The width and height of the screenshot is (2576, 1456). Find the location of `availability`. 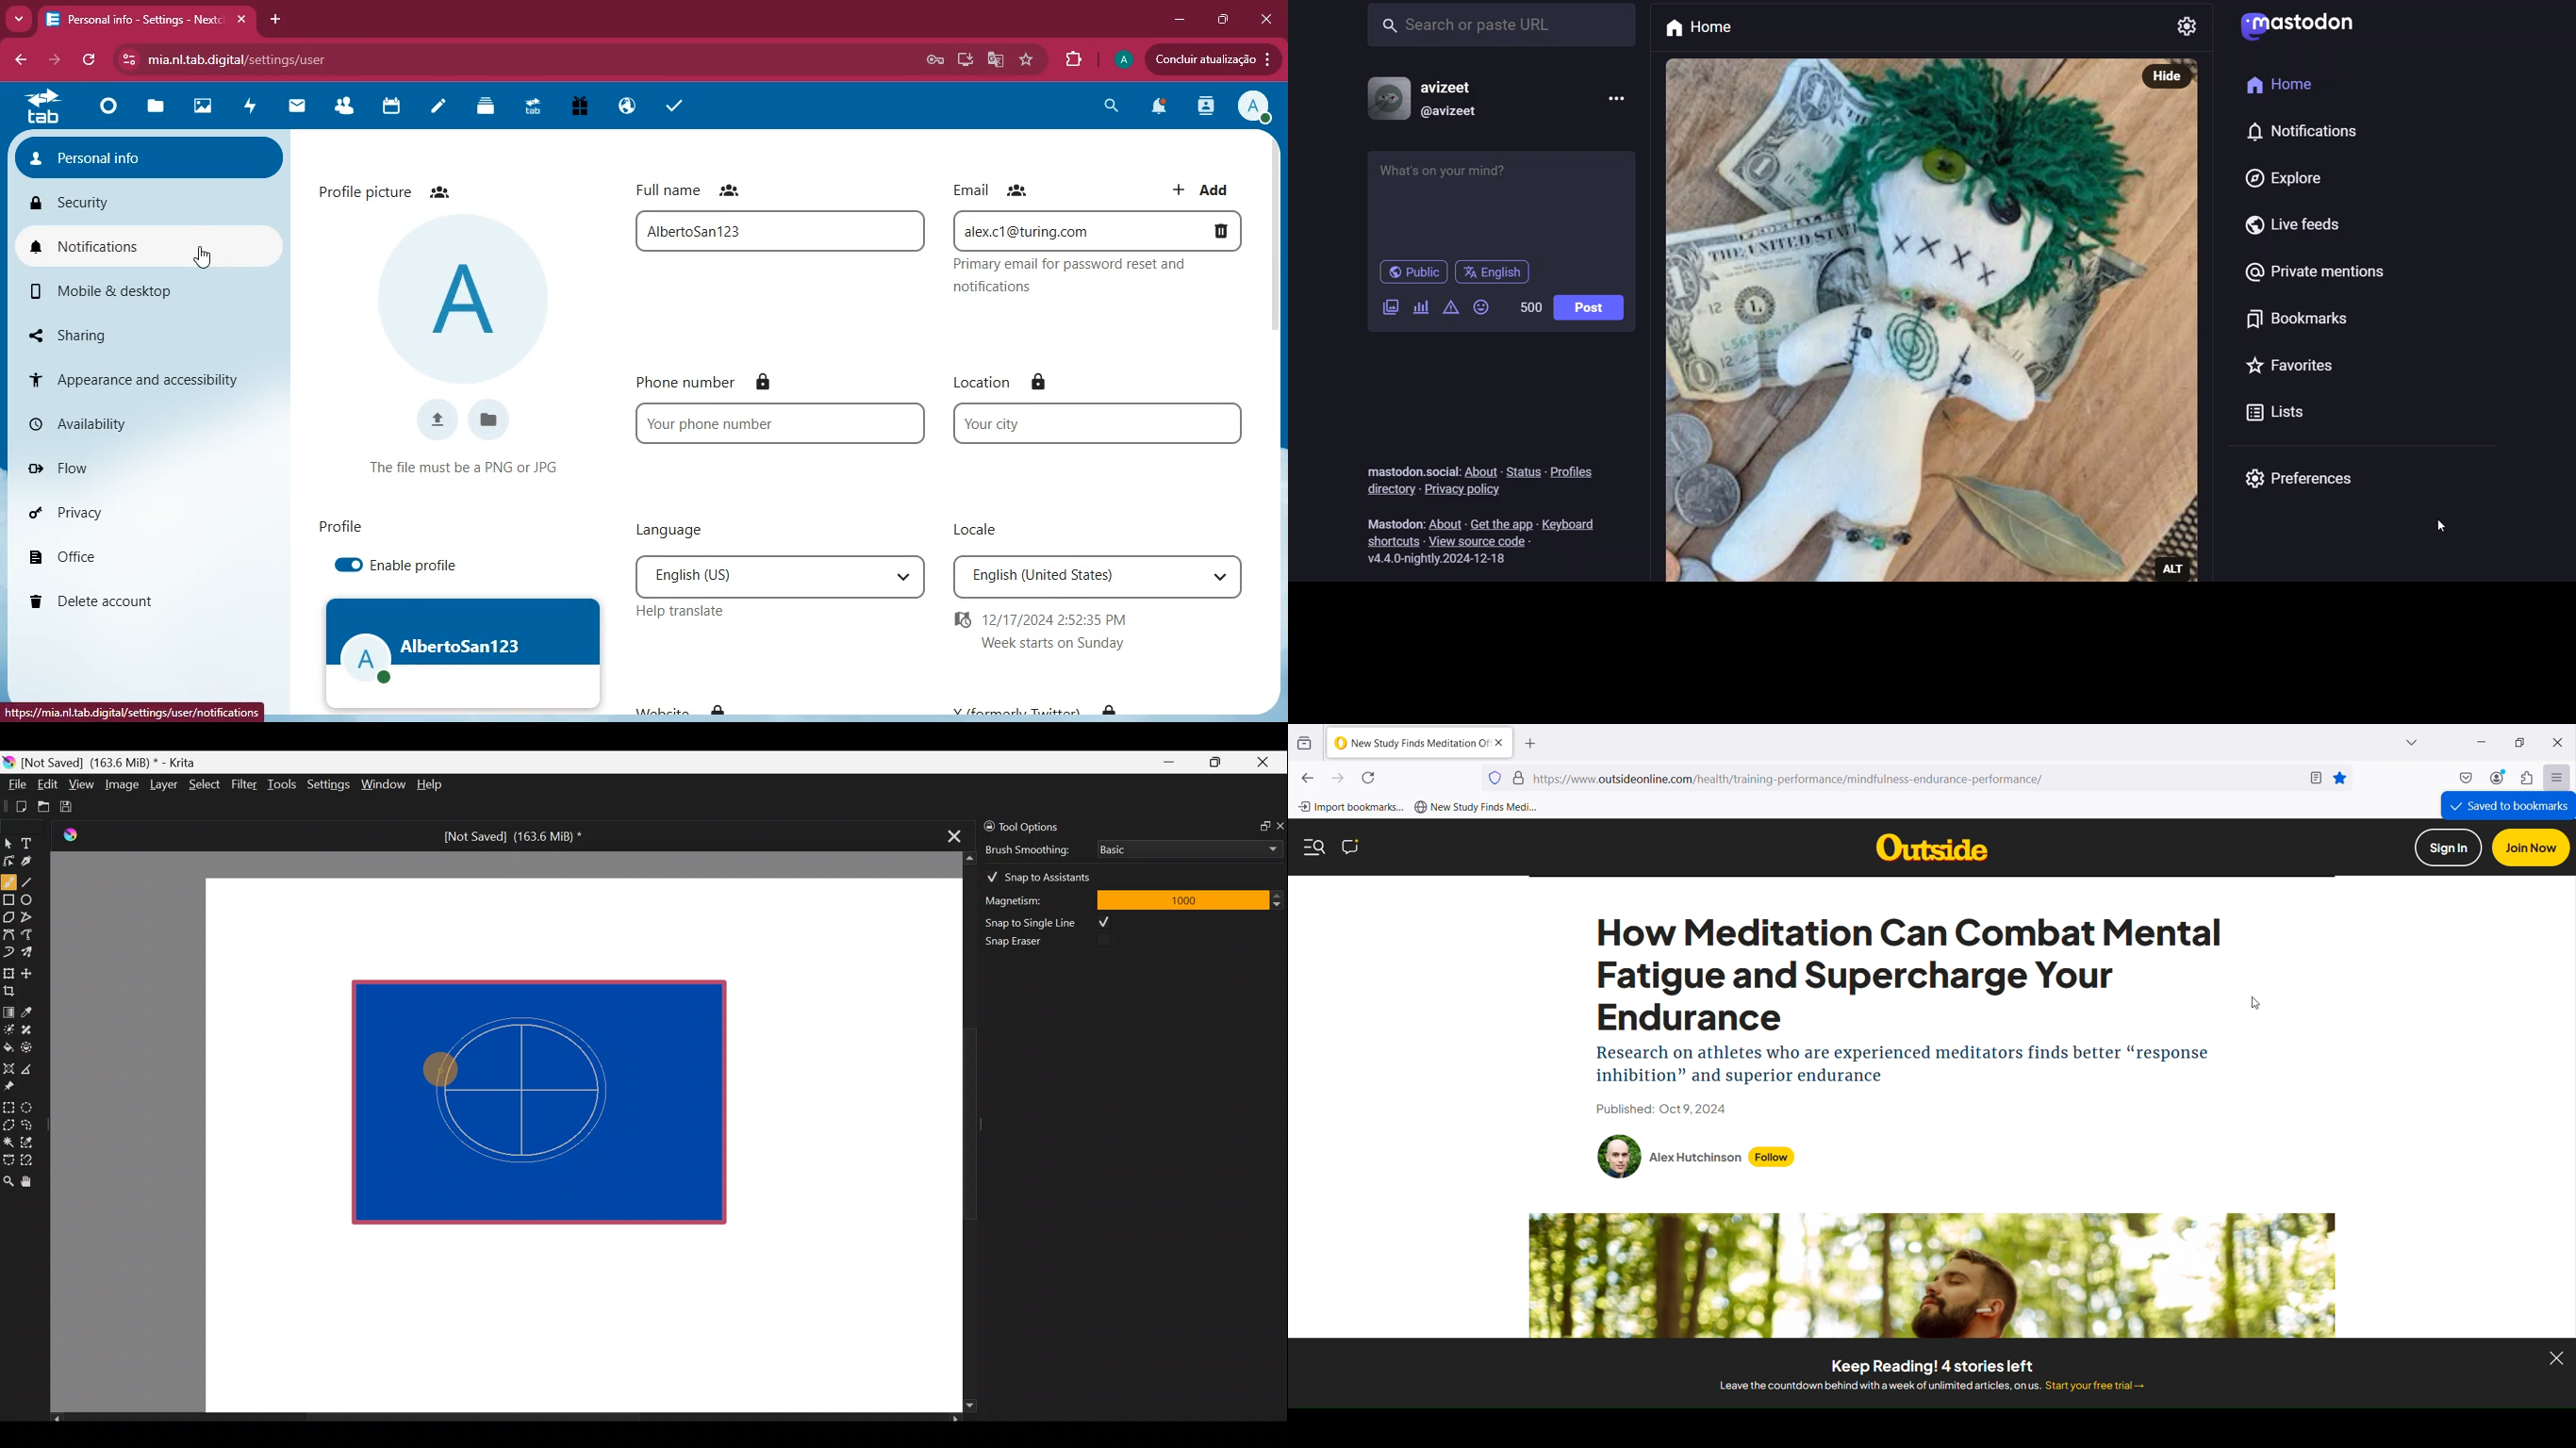

availability is located at coordinates (129, 420).